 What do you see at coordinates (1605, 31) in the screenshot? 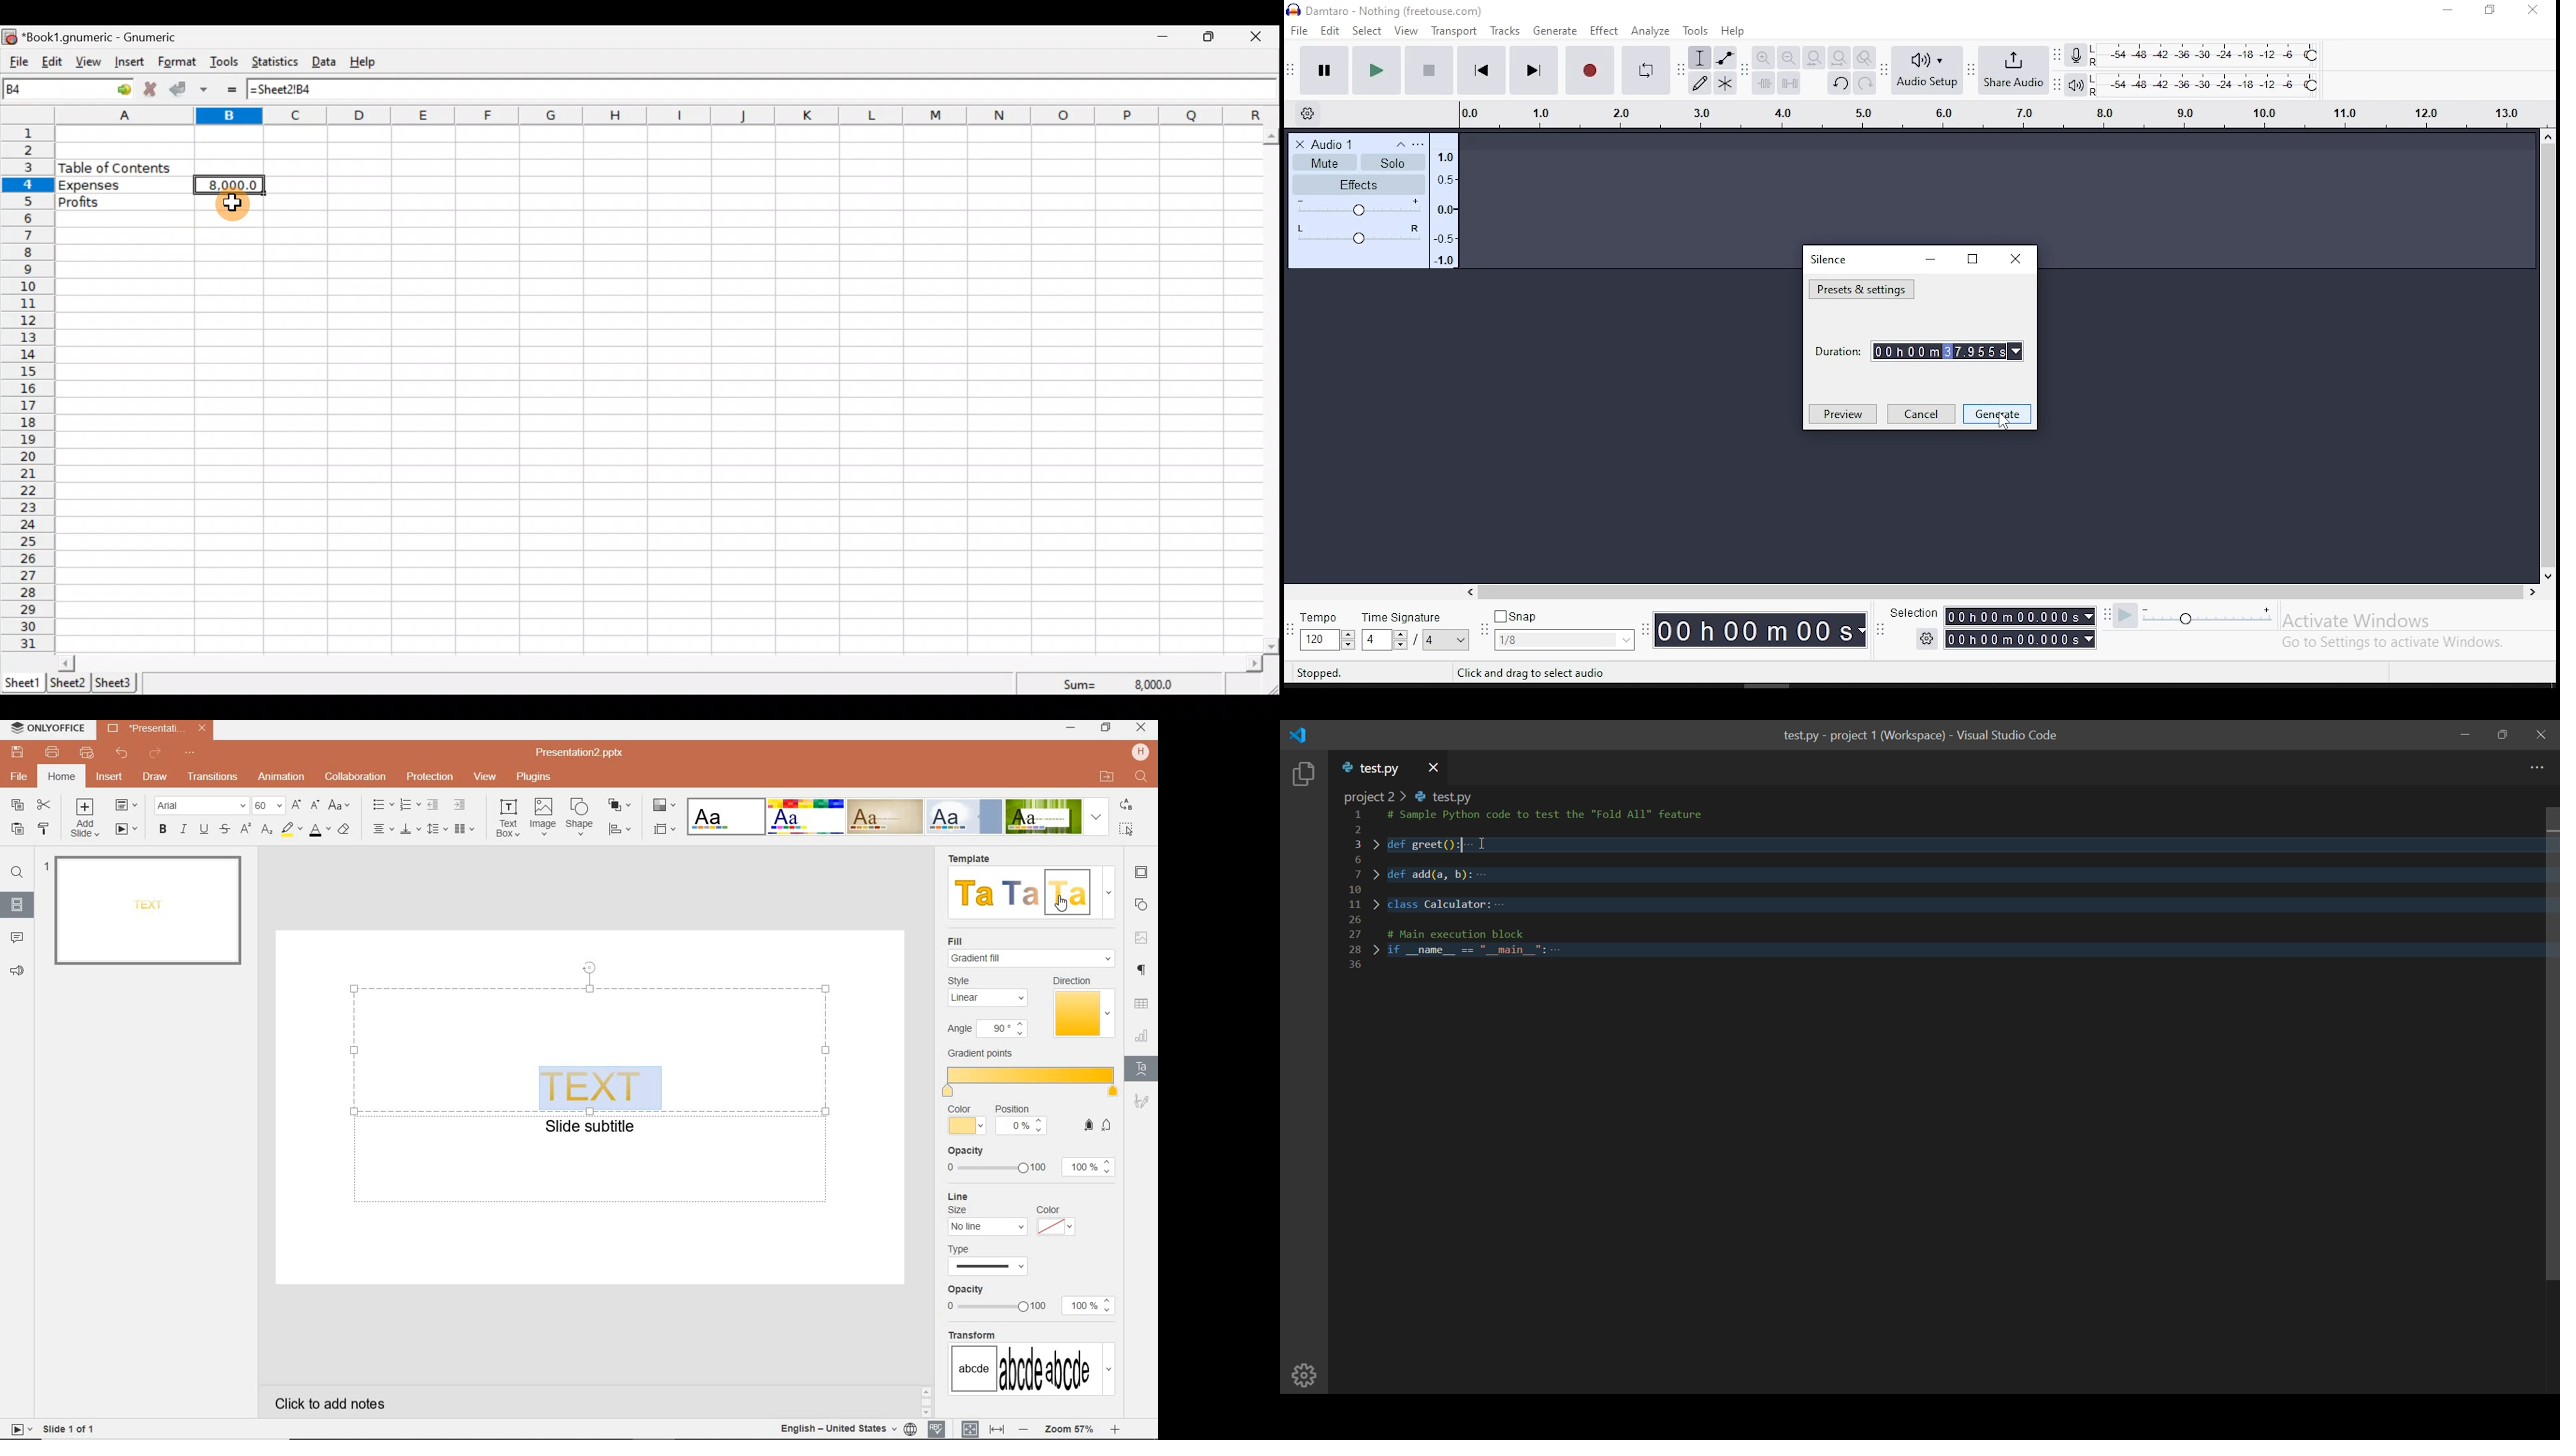
I see `effect` at bounding box center [1605, 31].